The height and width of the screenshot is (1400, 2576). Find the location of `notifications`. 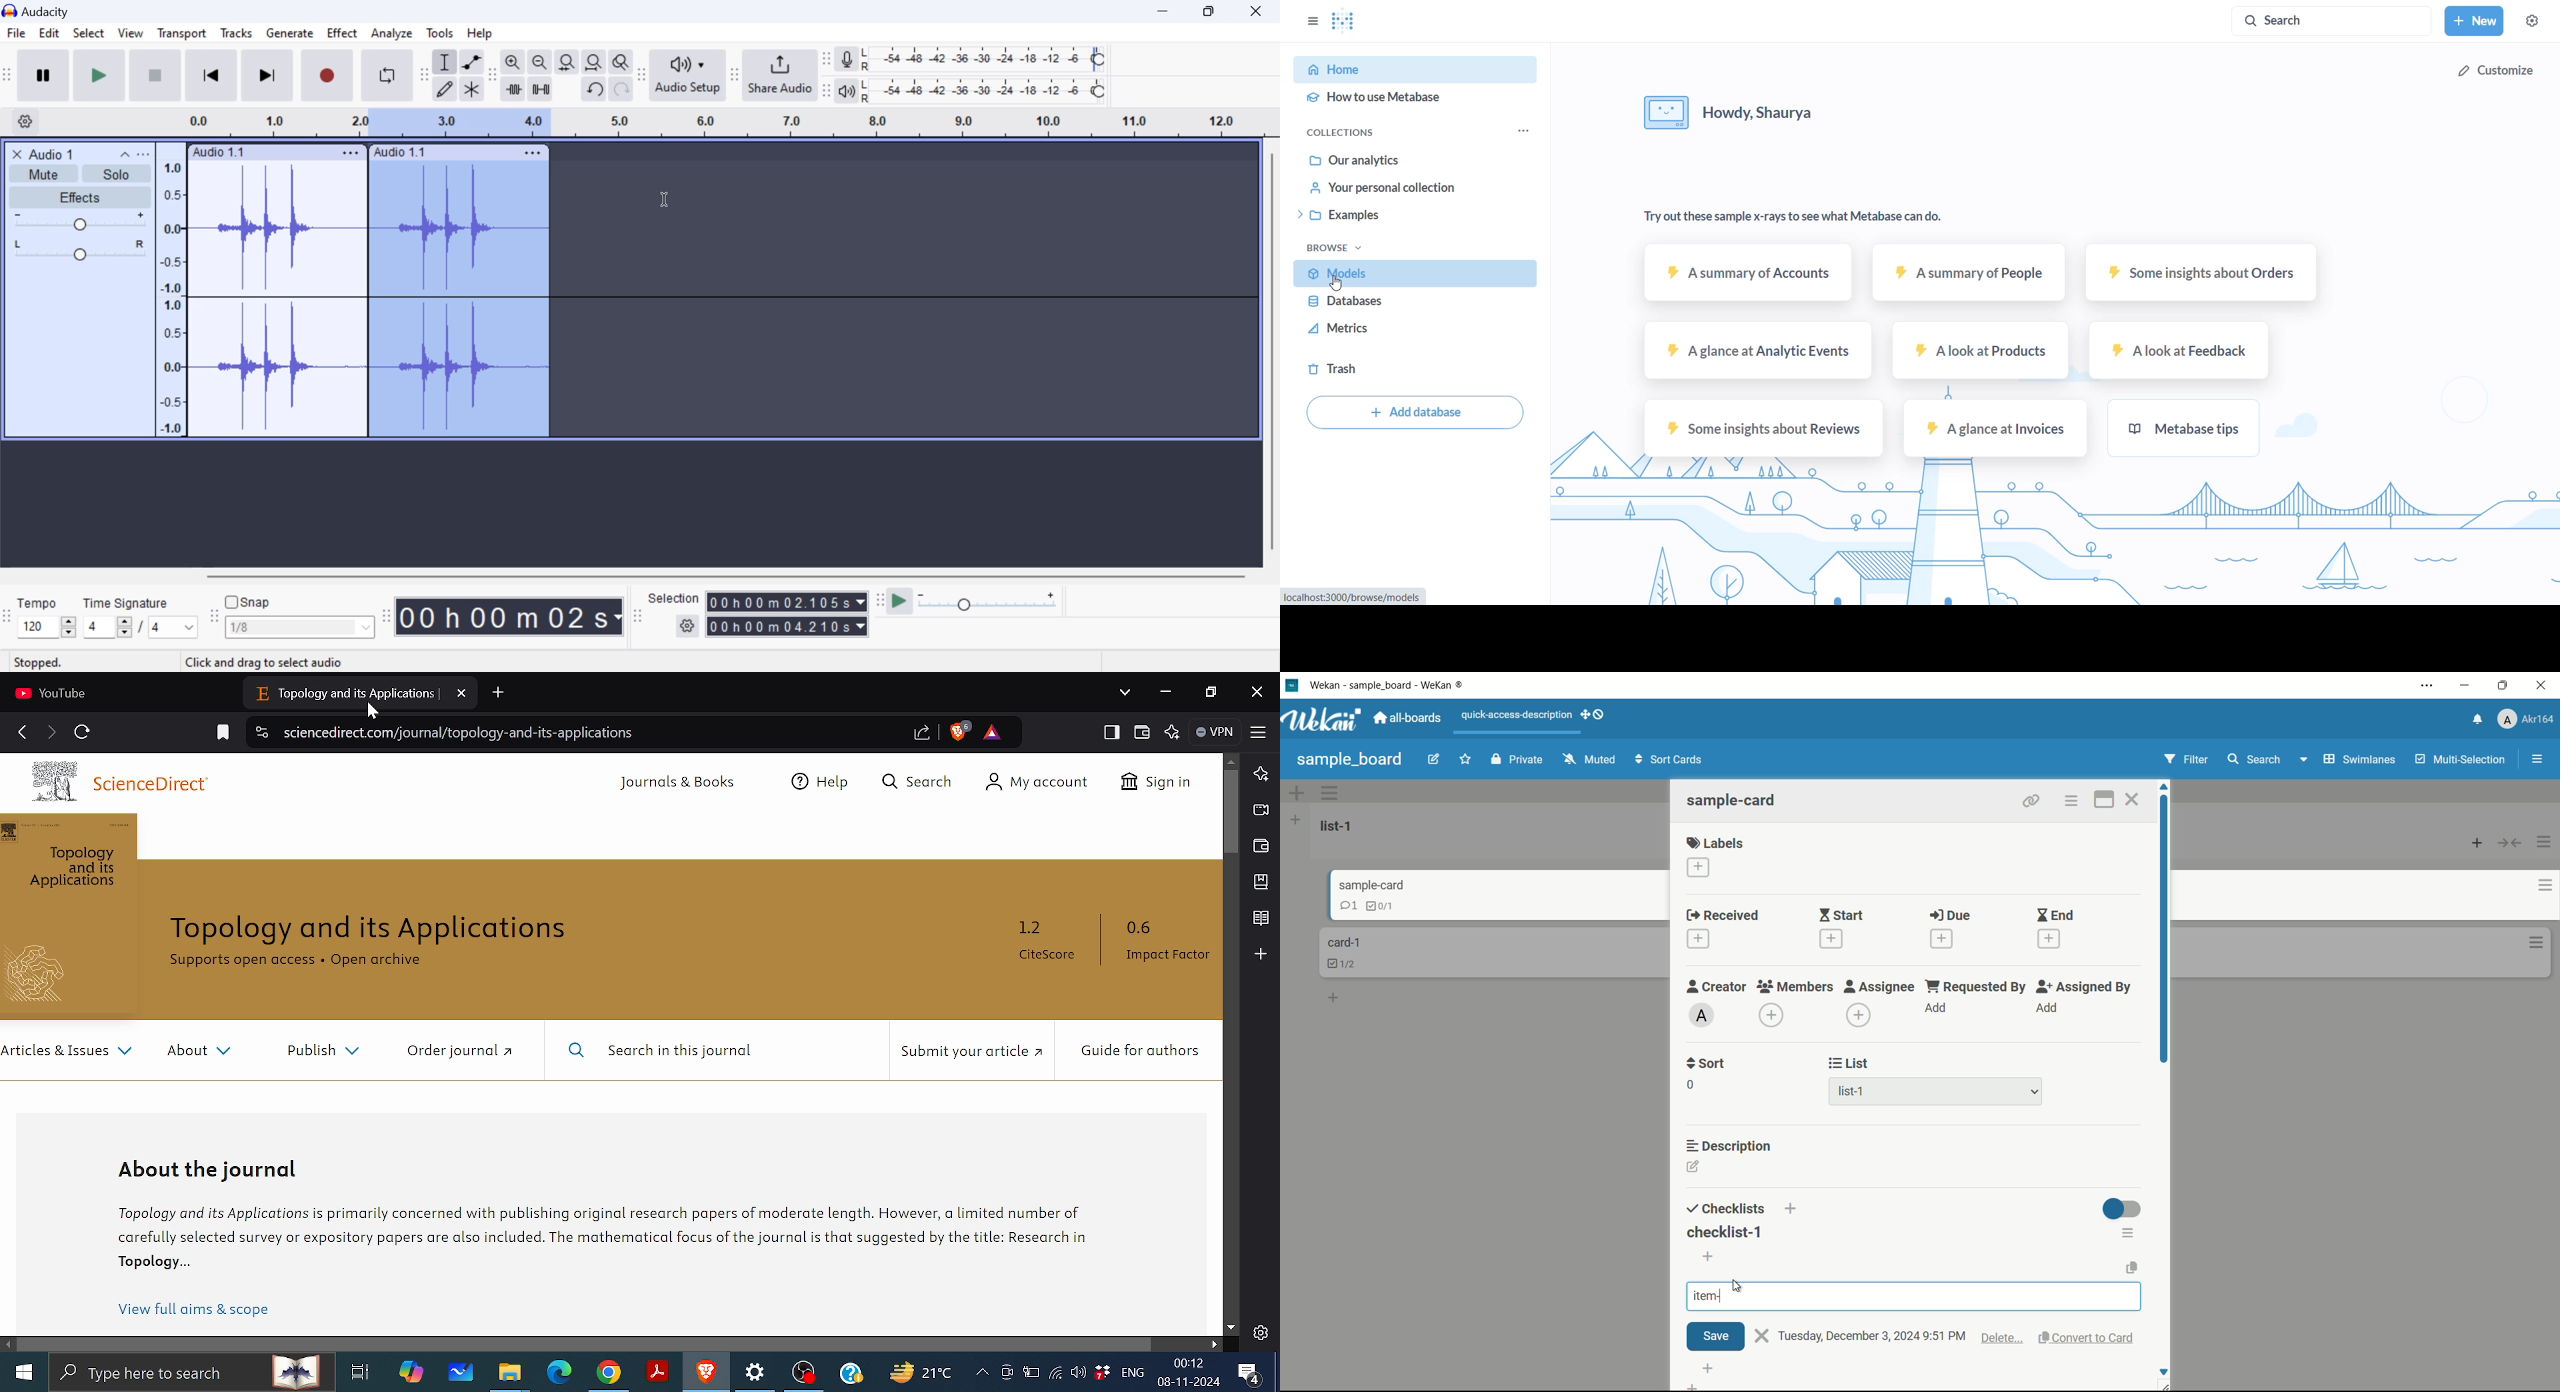

notifications is located at coordinates (2475, 721).